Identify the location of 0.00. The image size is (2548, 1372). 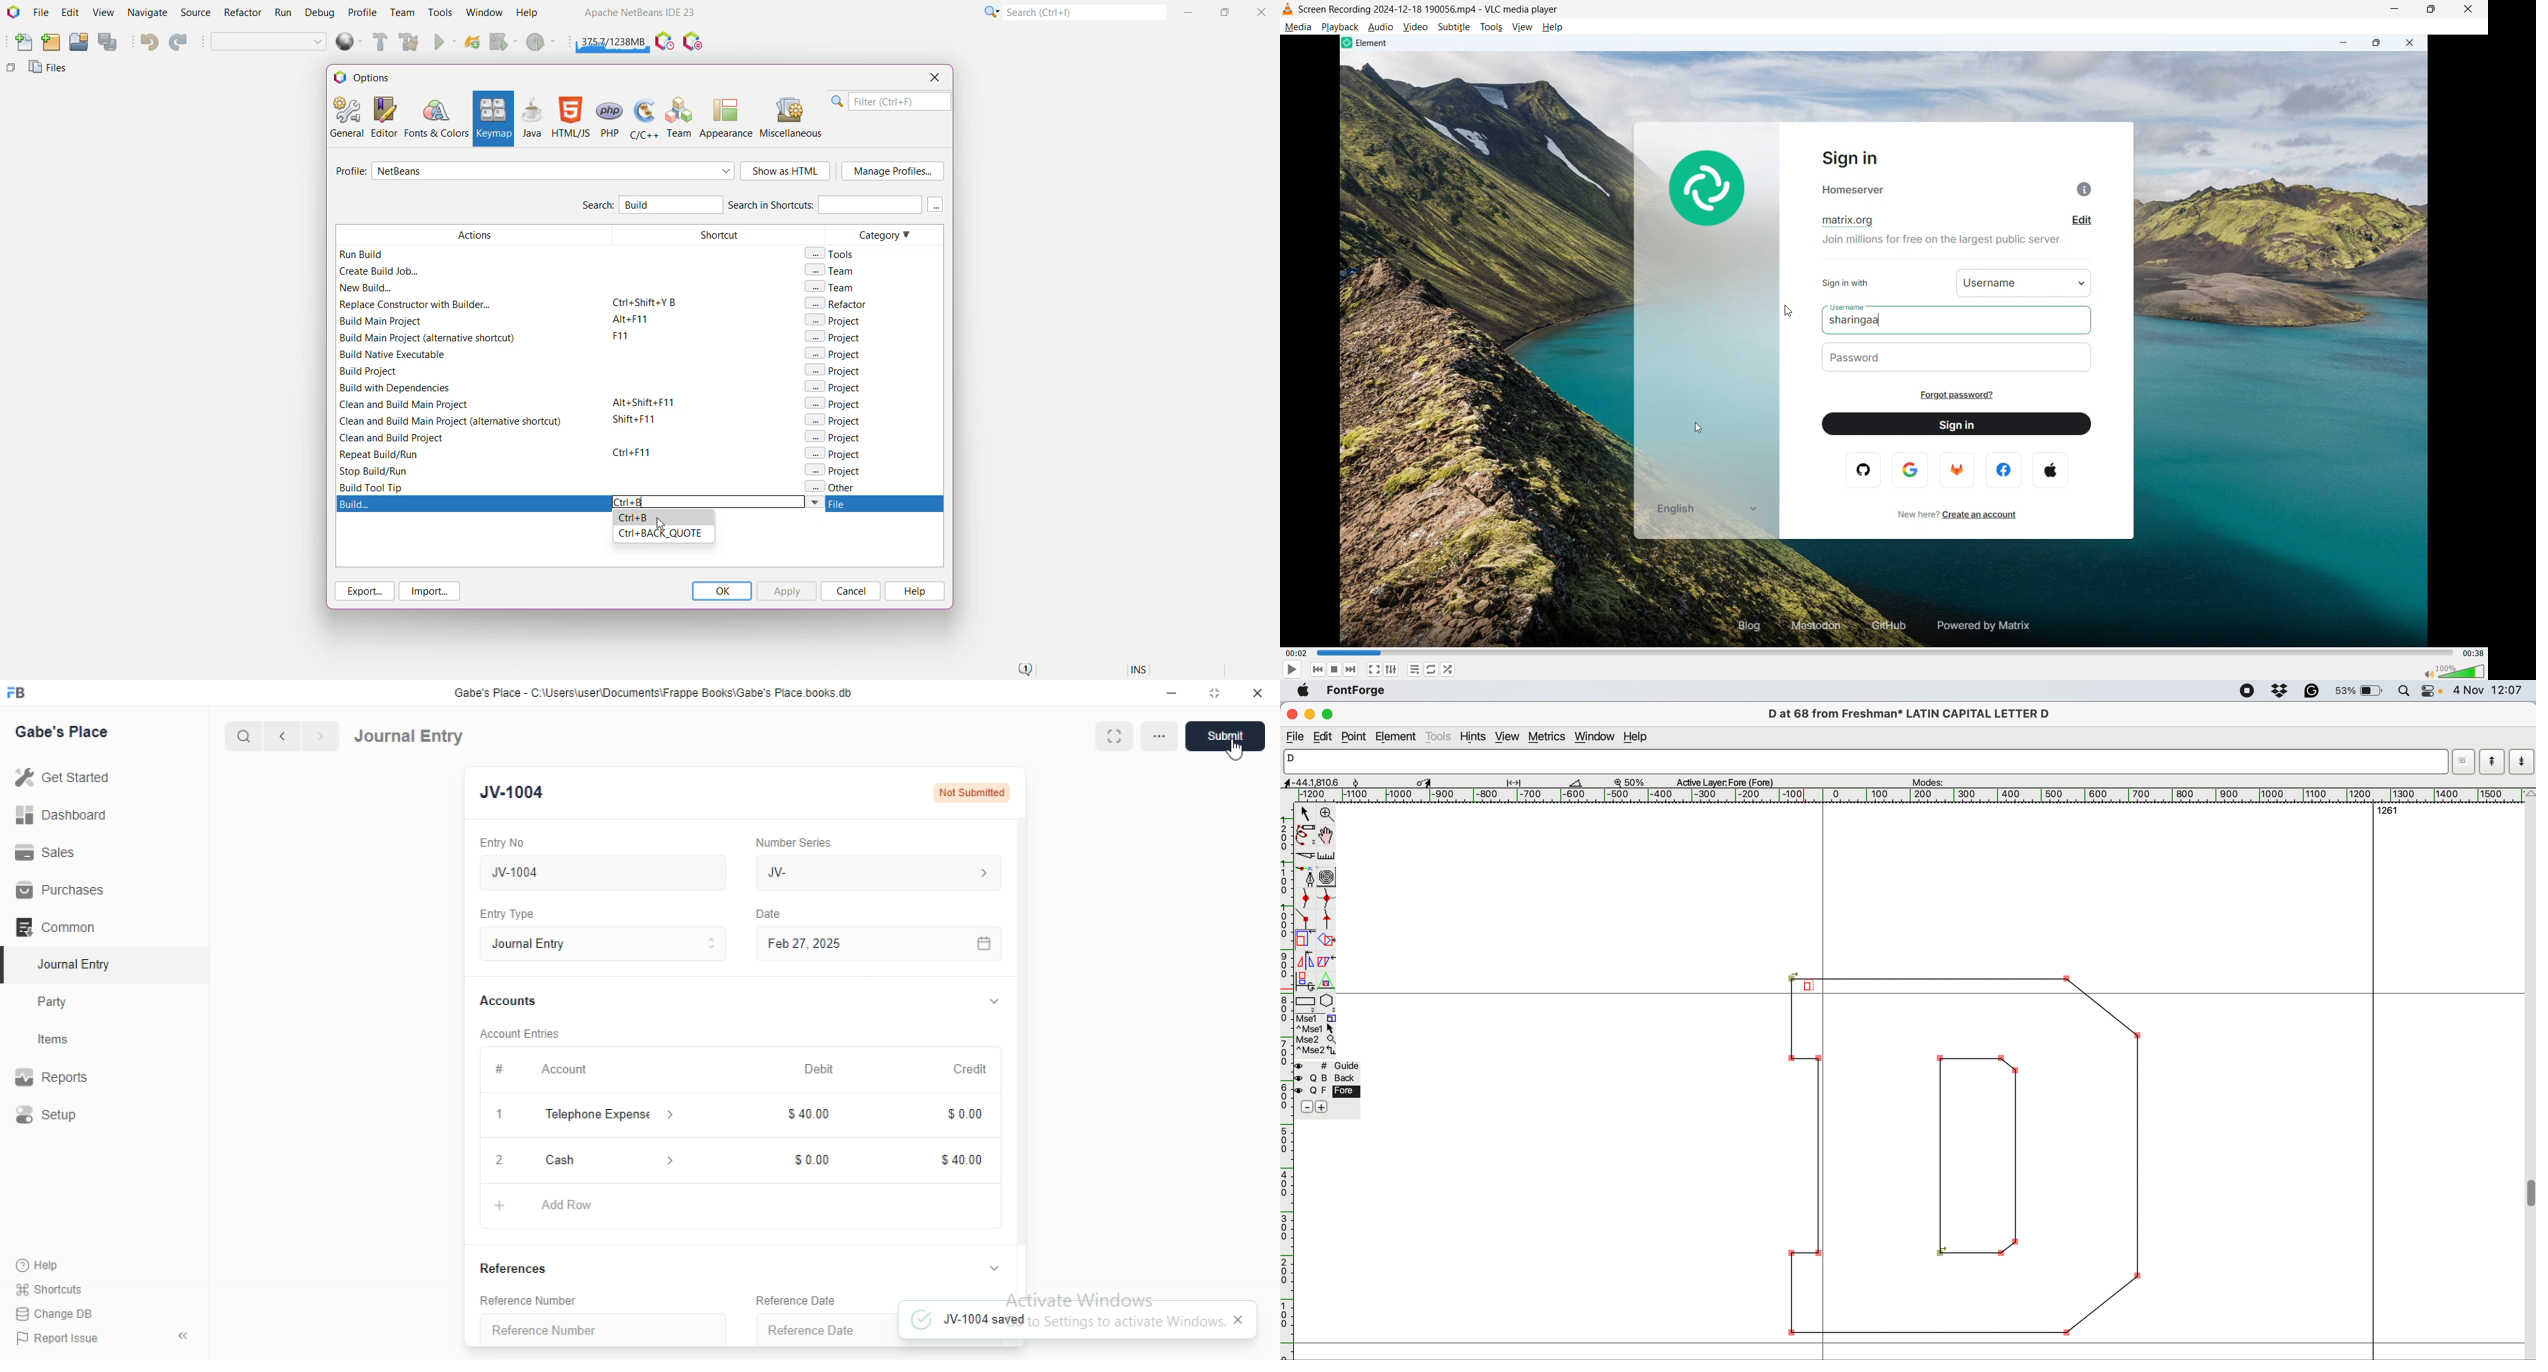
(958, 1116).